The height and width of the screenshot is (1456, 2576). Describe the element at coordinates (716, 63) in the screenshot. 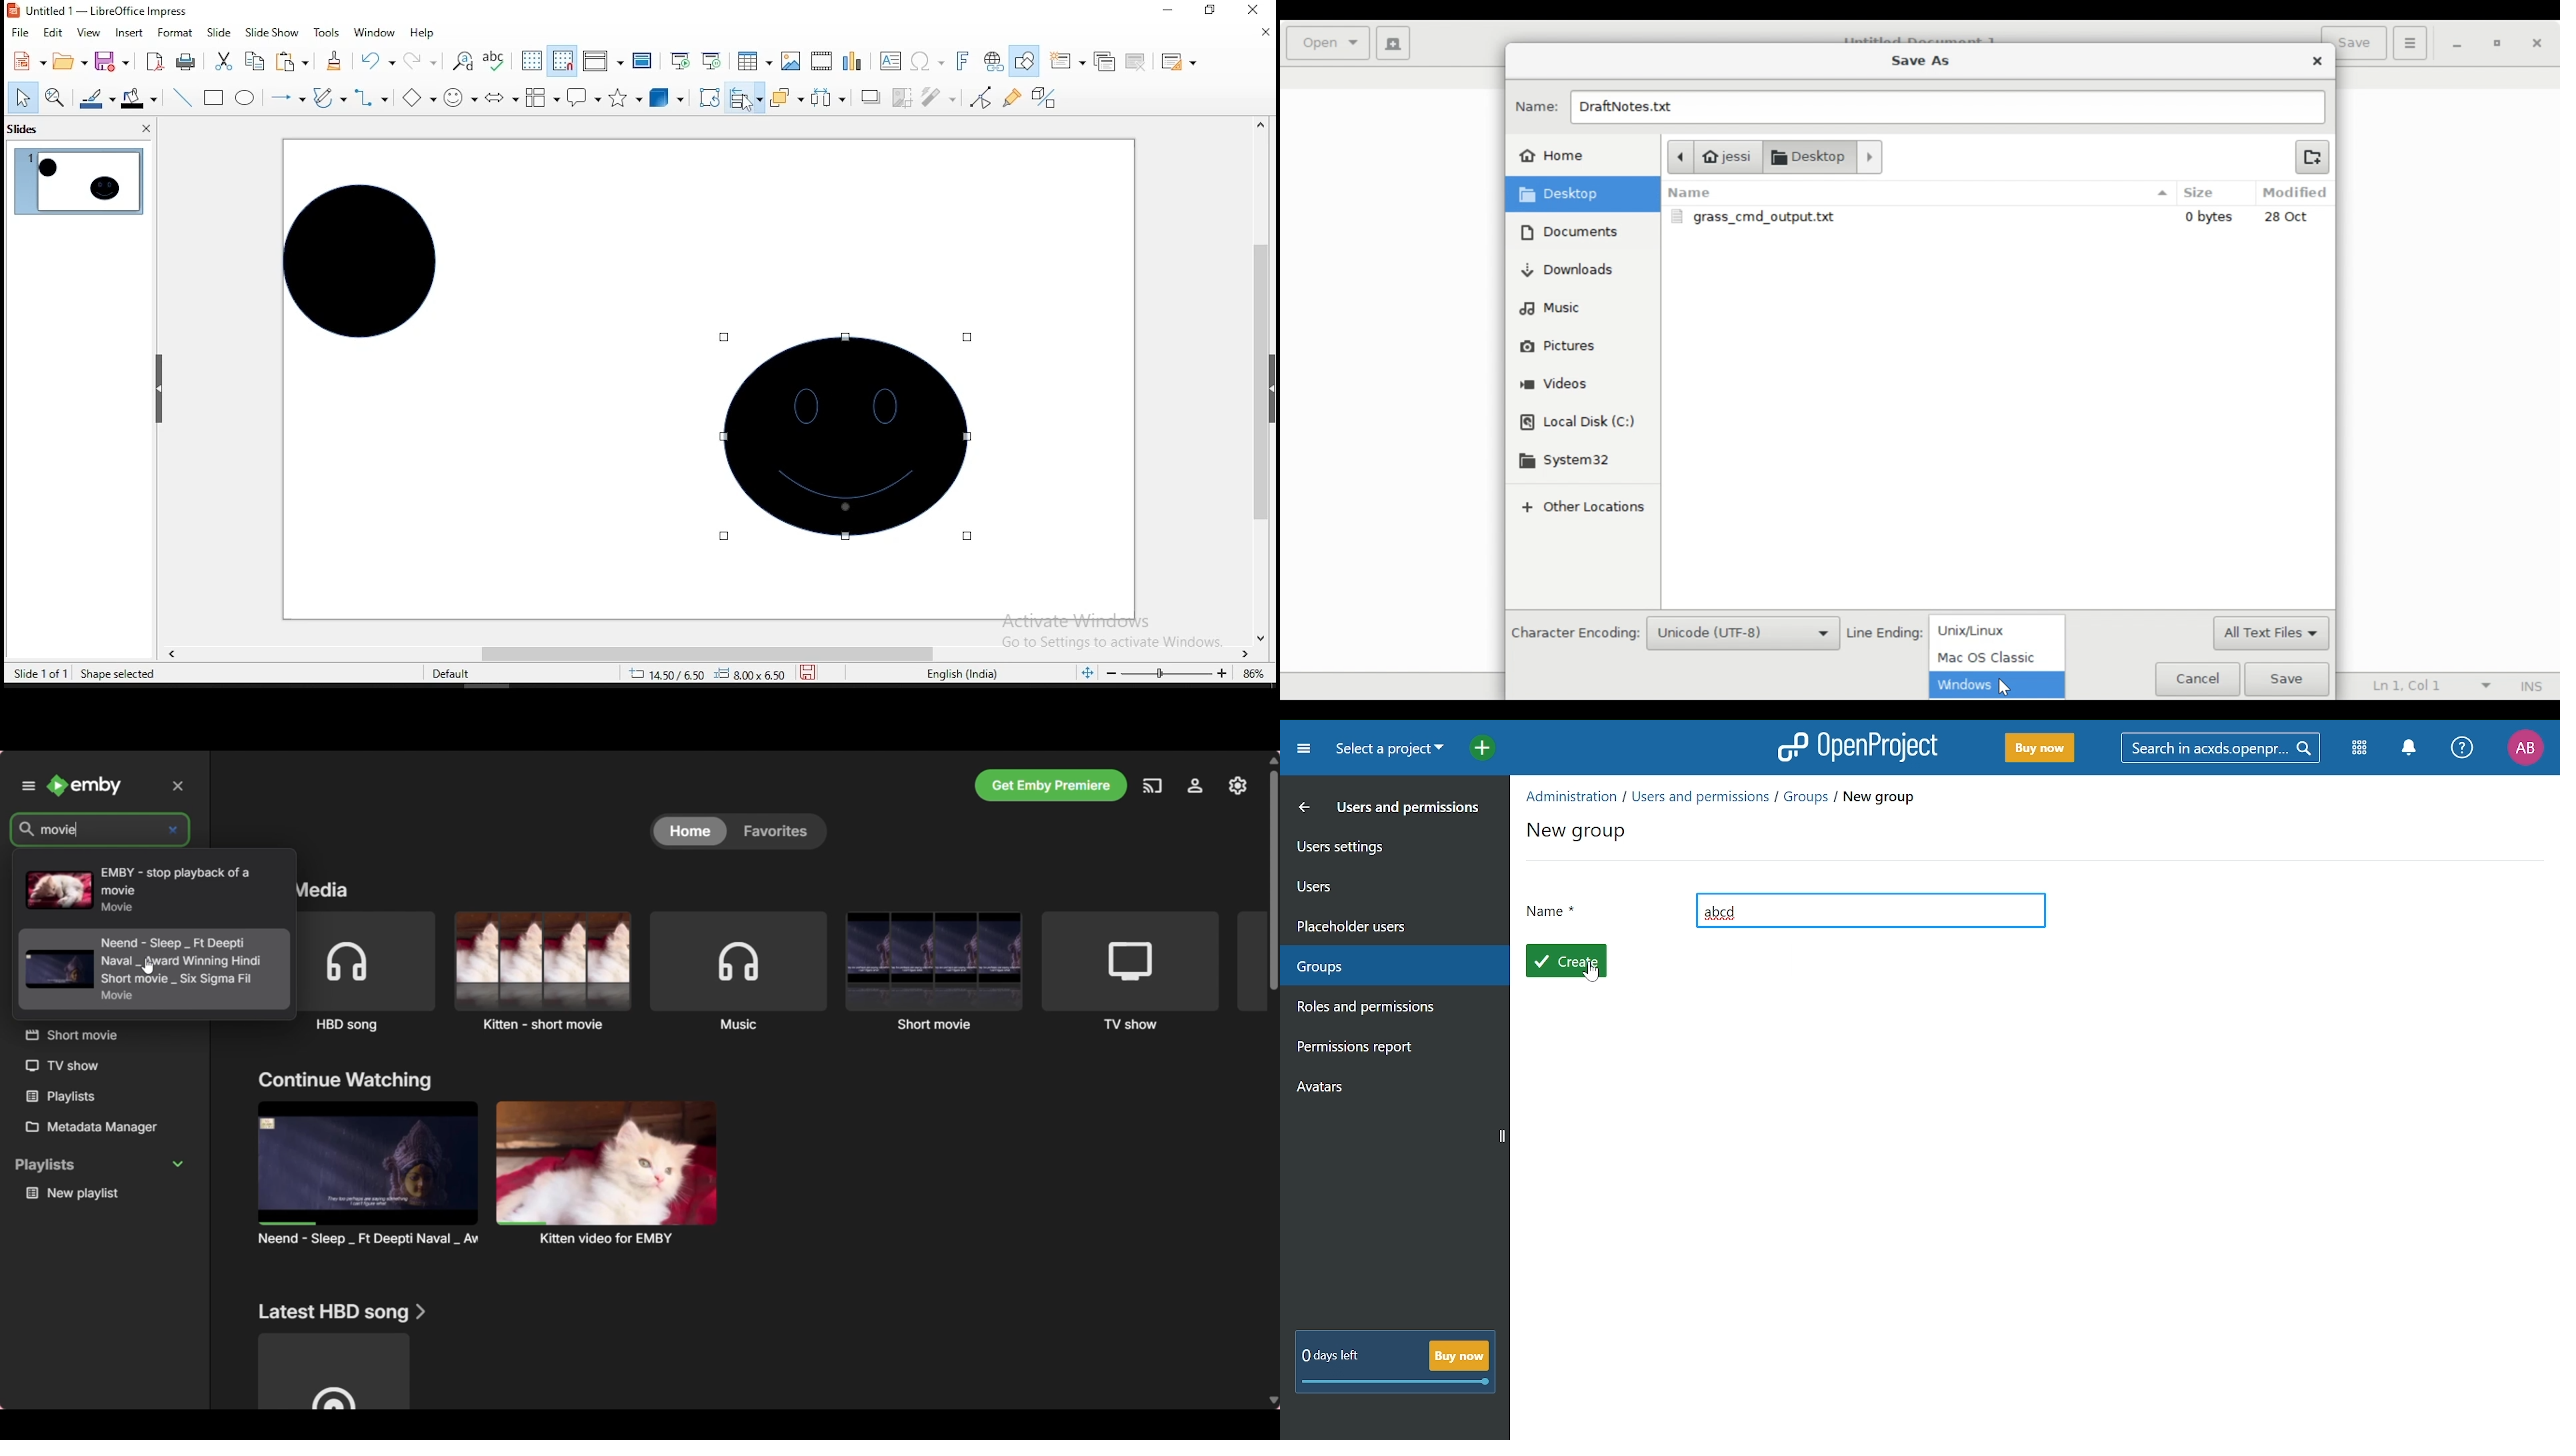

I see `start from current slide` at that location.